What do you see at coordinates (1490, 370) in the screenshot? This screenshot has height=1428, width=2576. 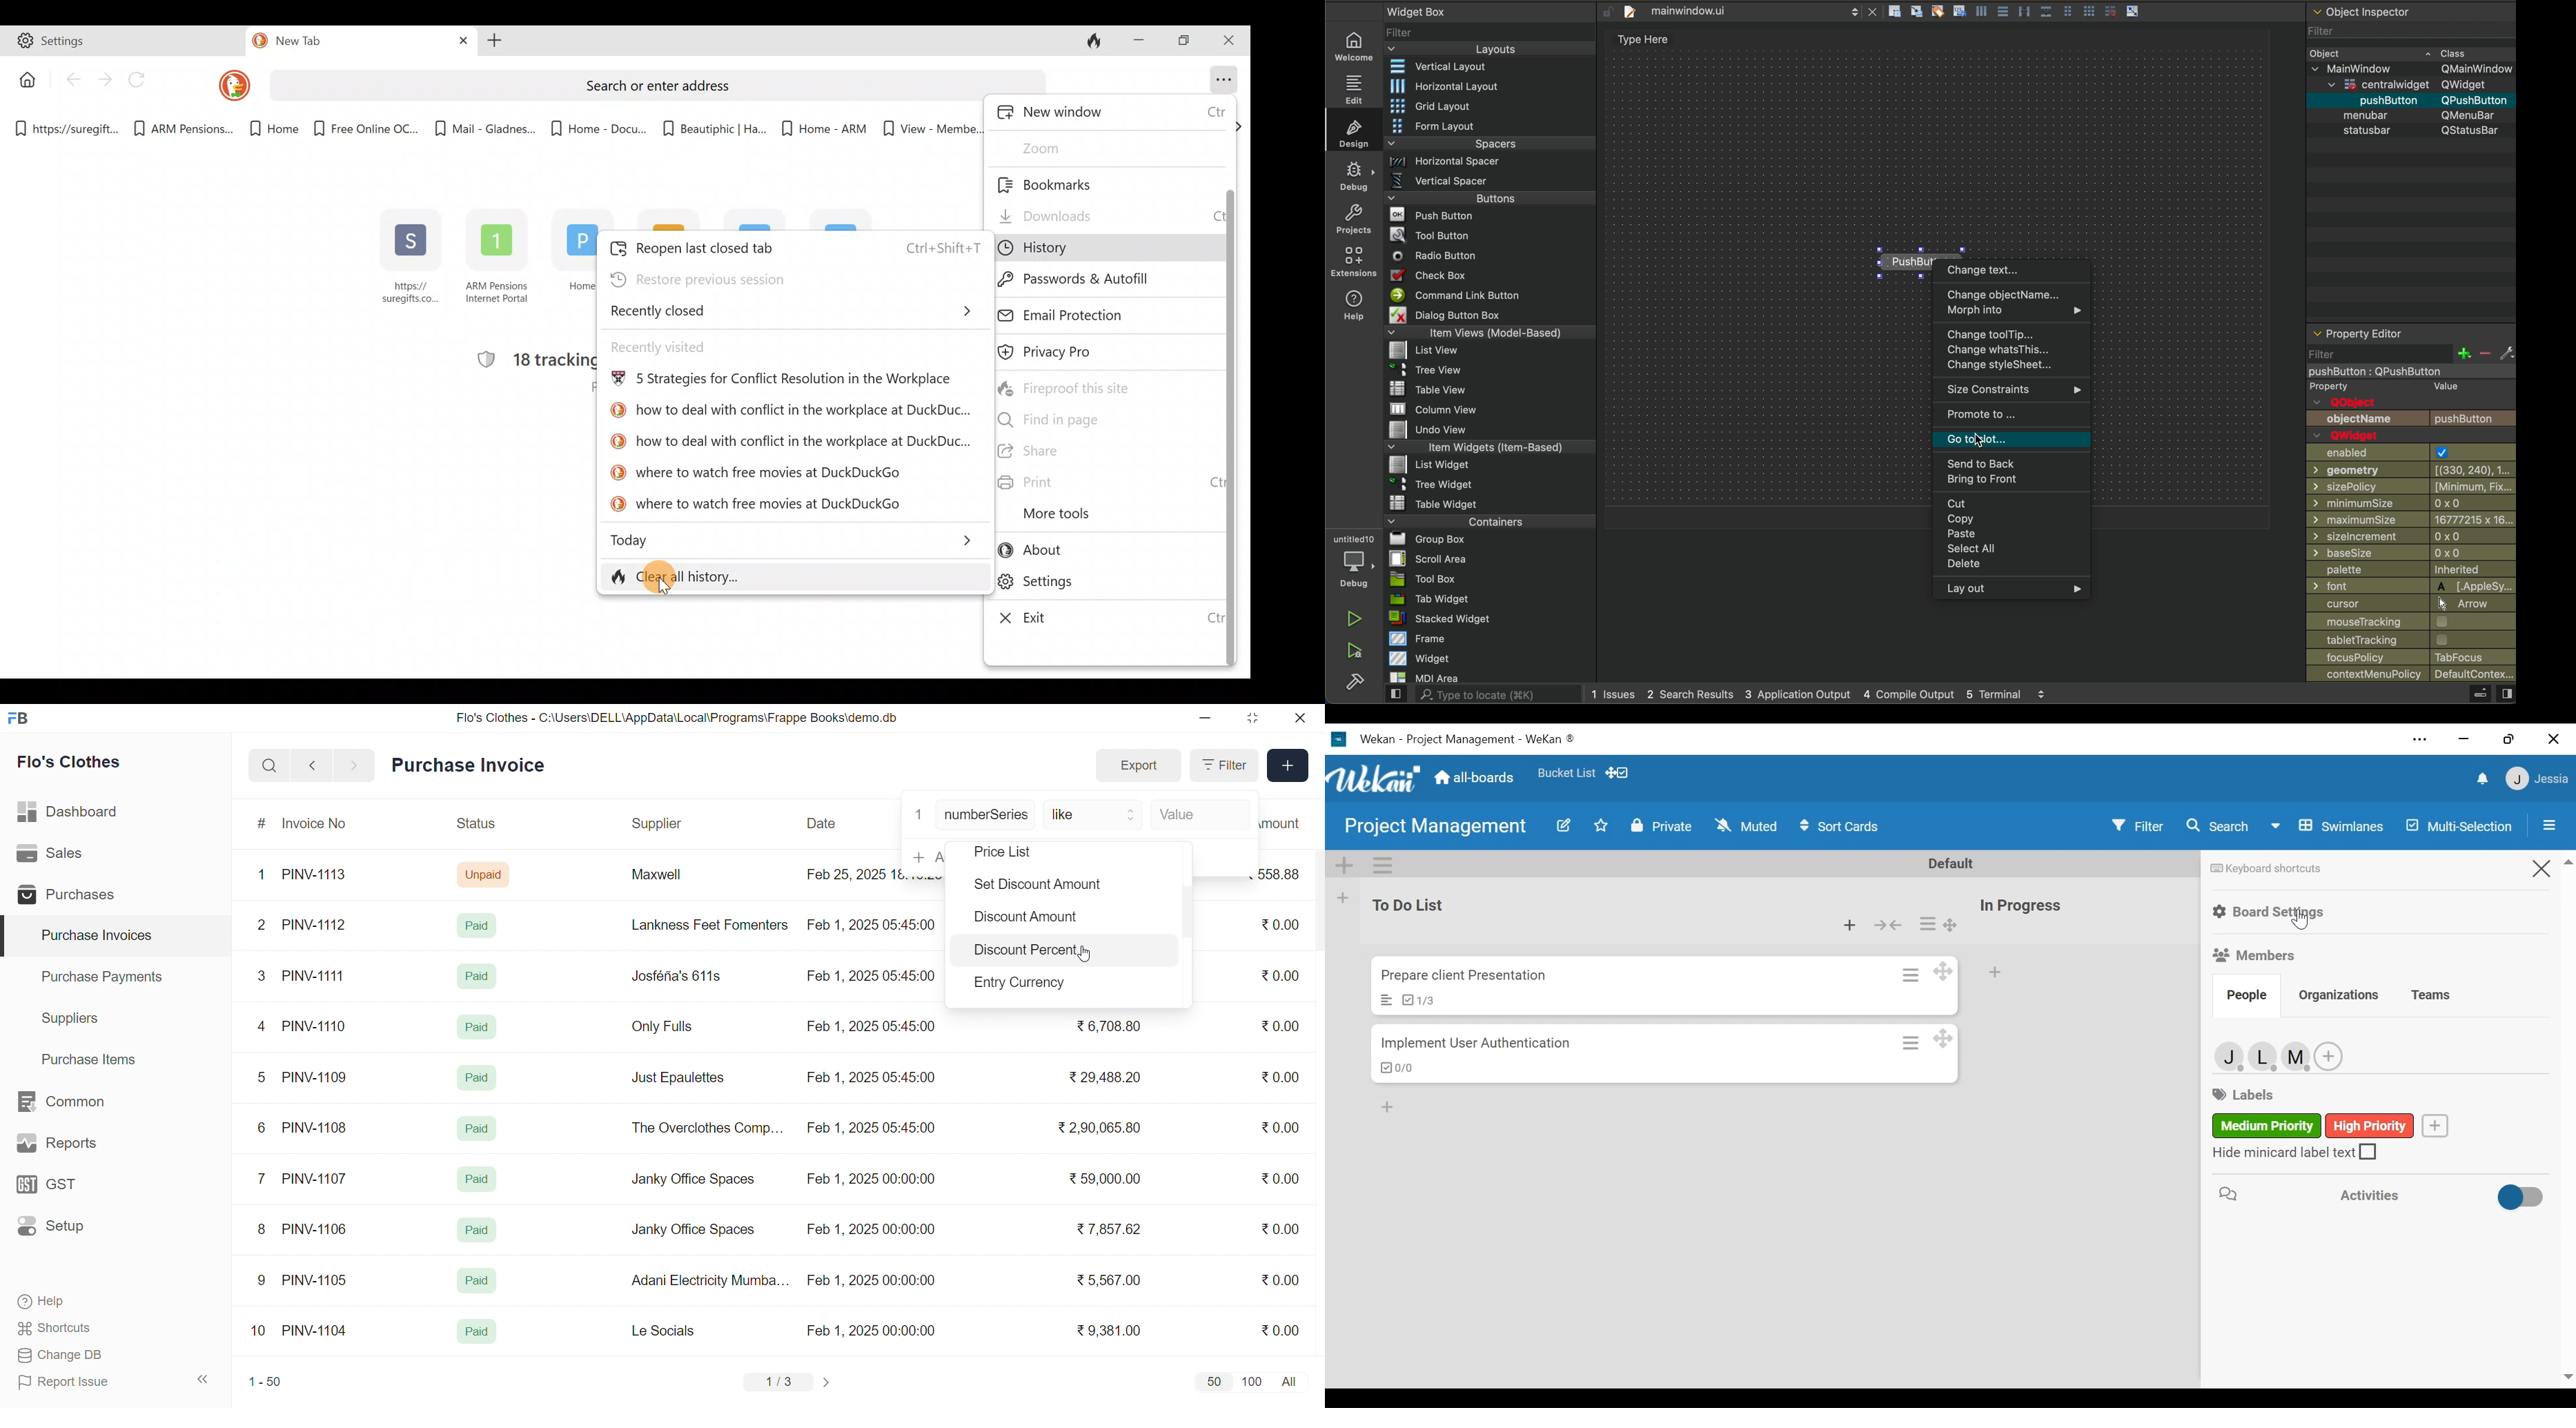 I see `tree view` at bounding box center [1490, 370].